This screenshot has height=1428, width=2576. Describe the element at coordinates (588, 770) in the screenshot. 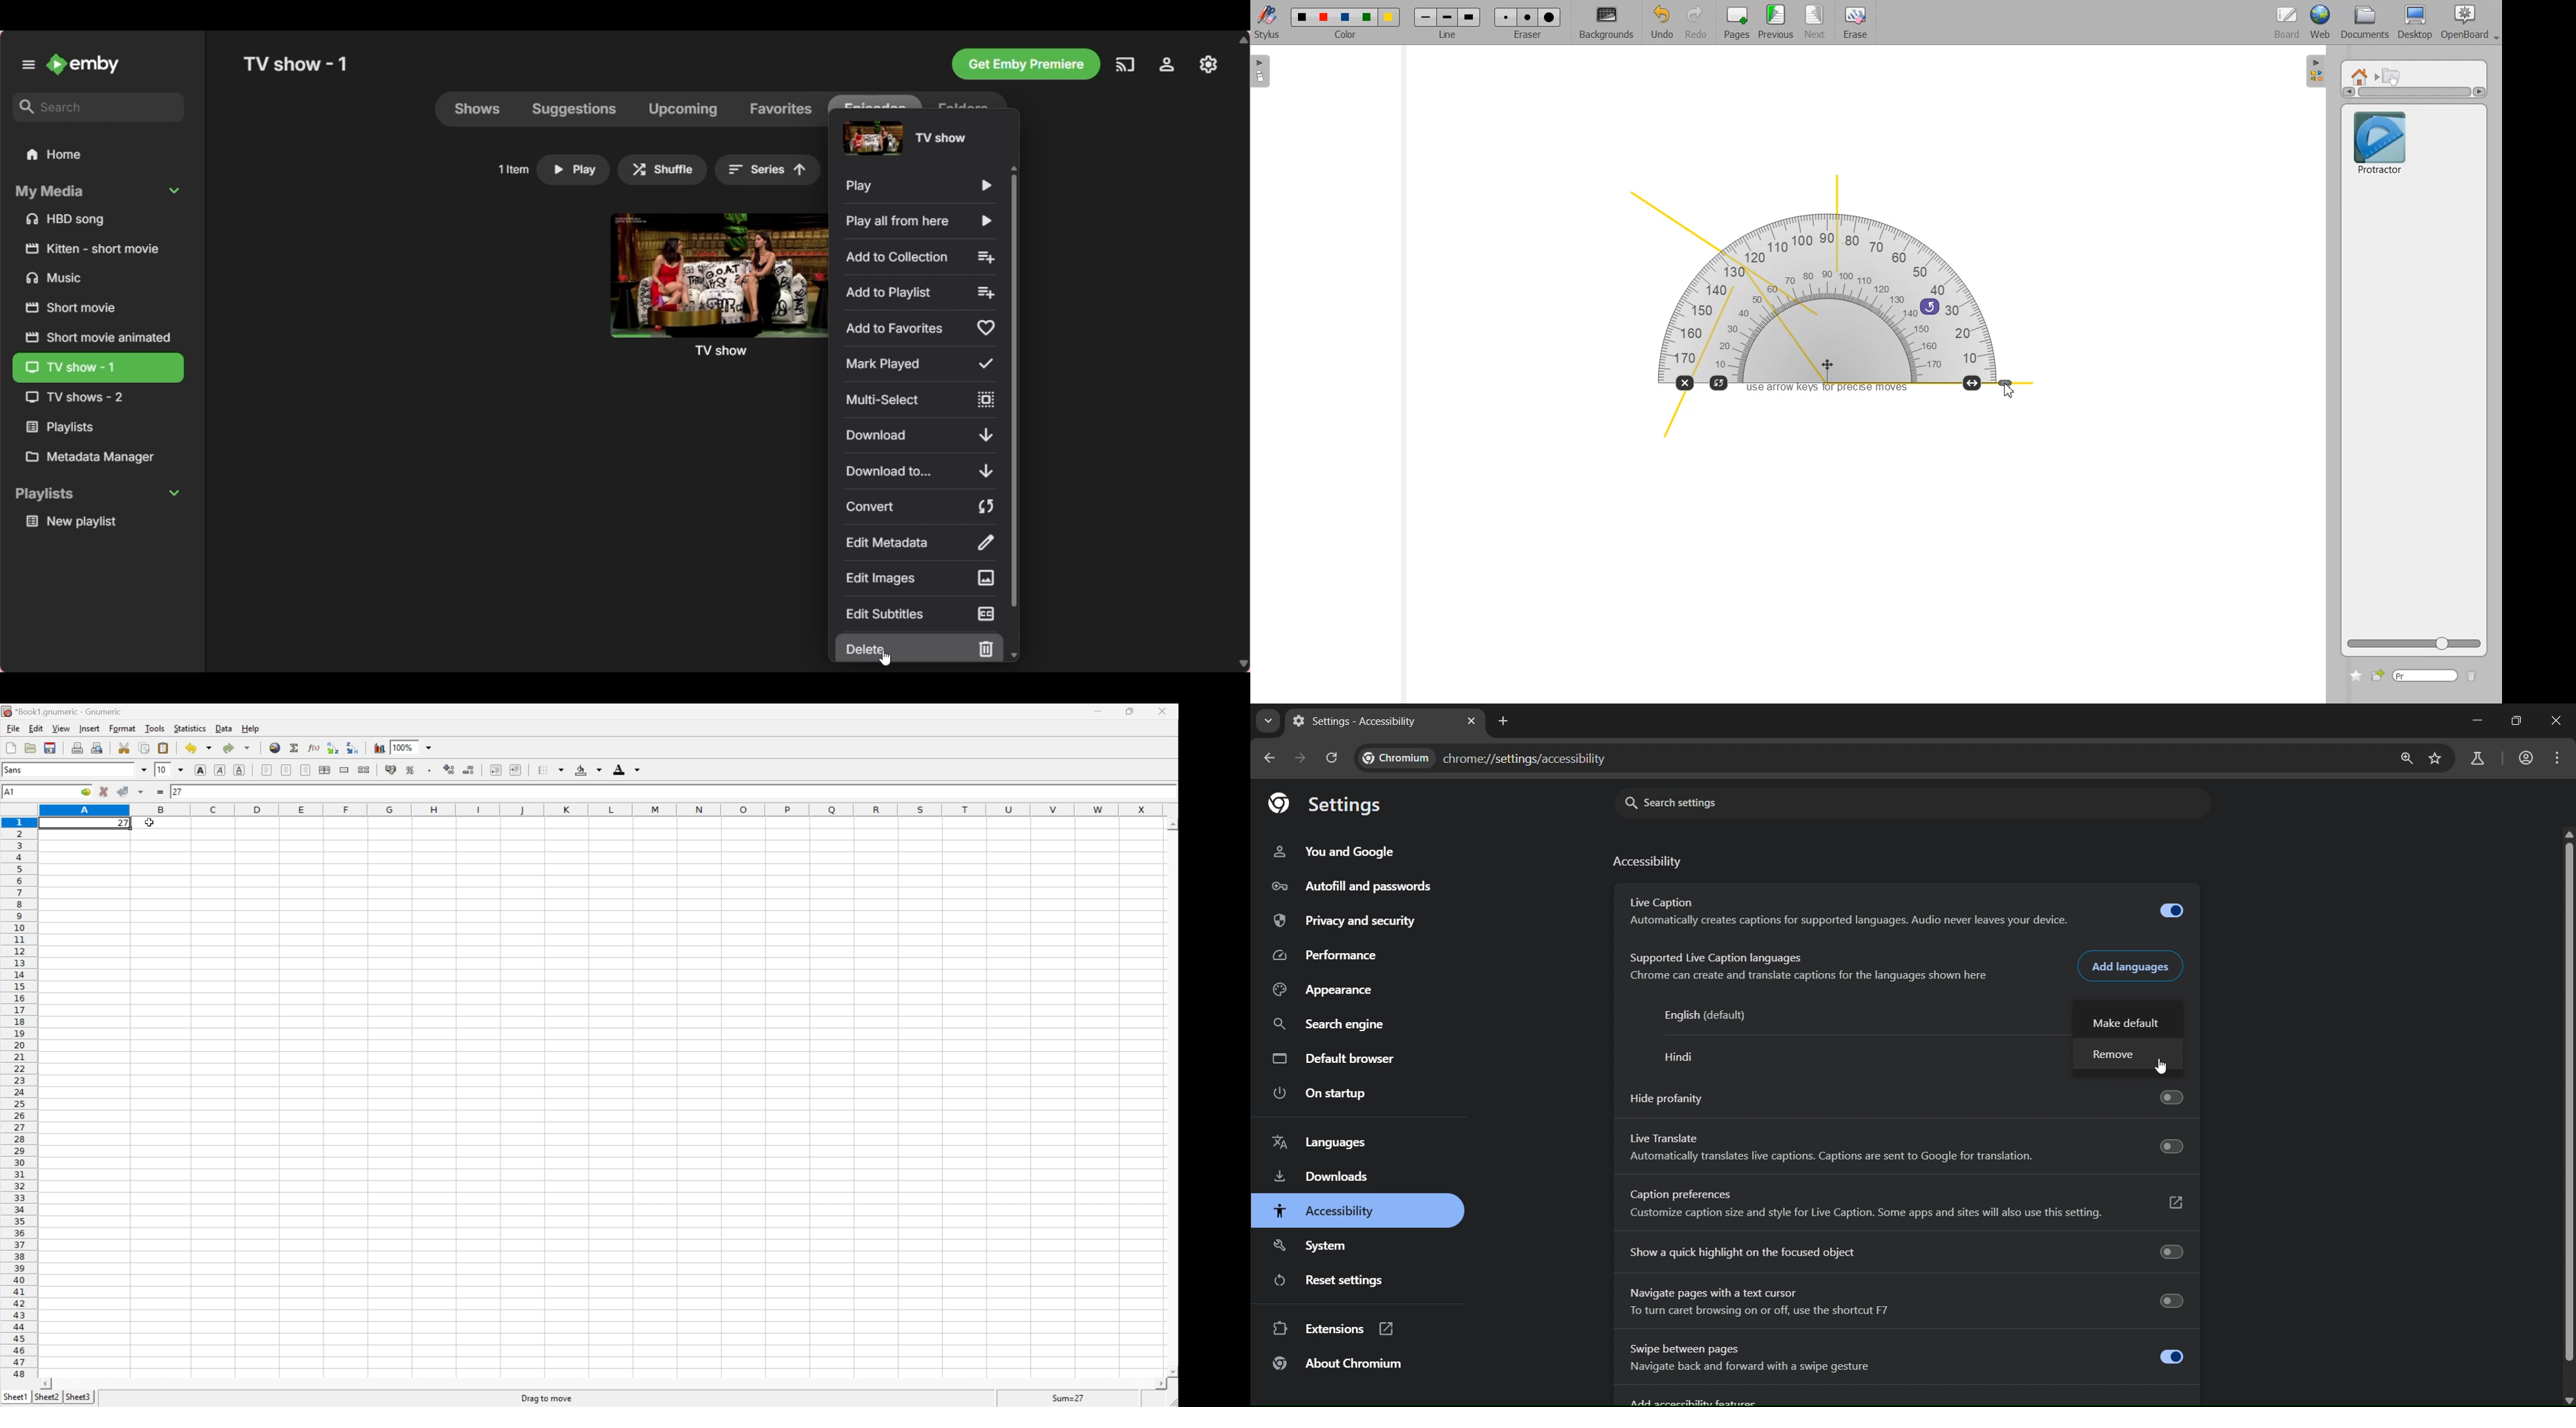

I see `Background` at that location.